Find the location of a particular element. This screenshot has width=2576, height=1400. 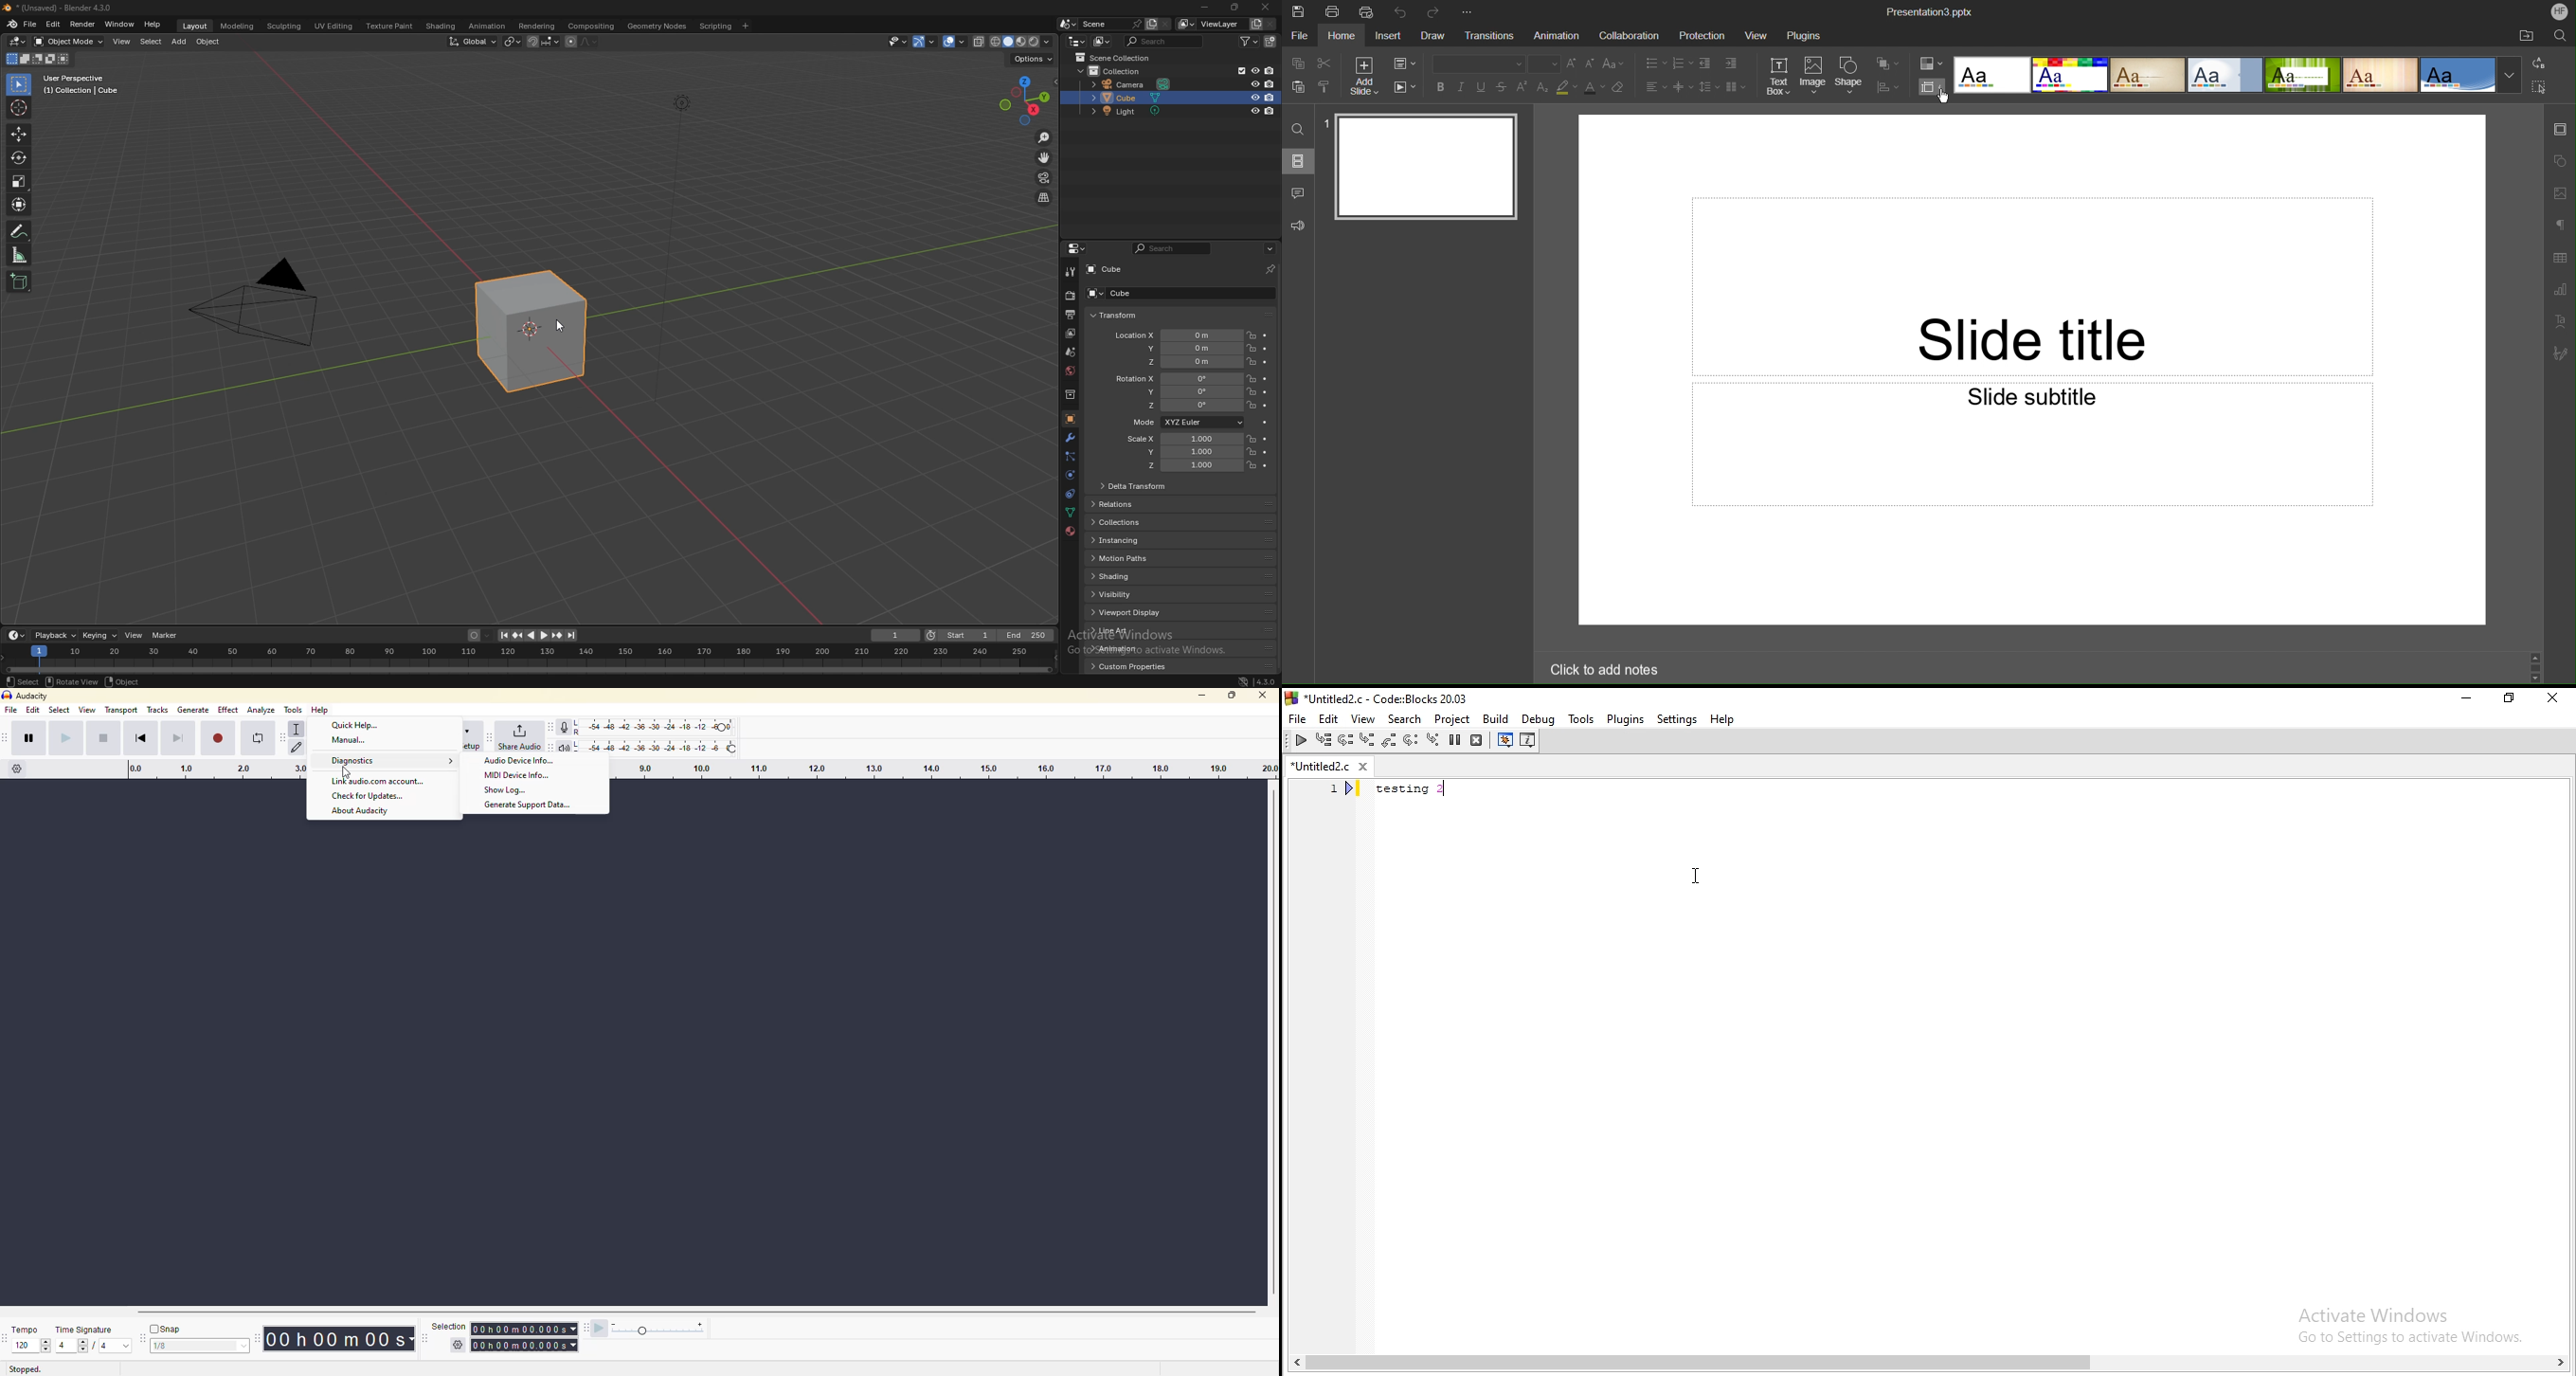

share audio is located at coordinates (527, 737).